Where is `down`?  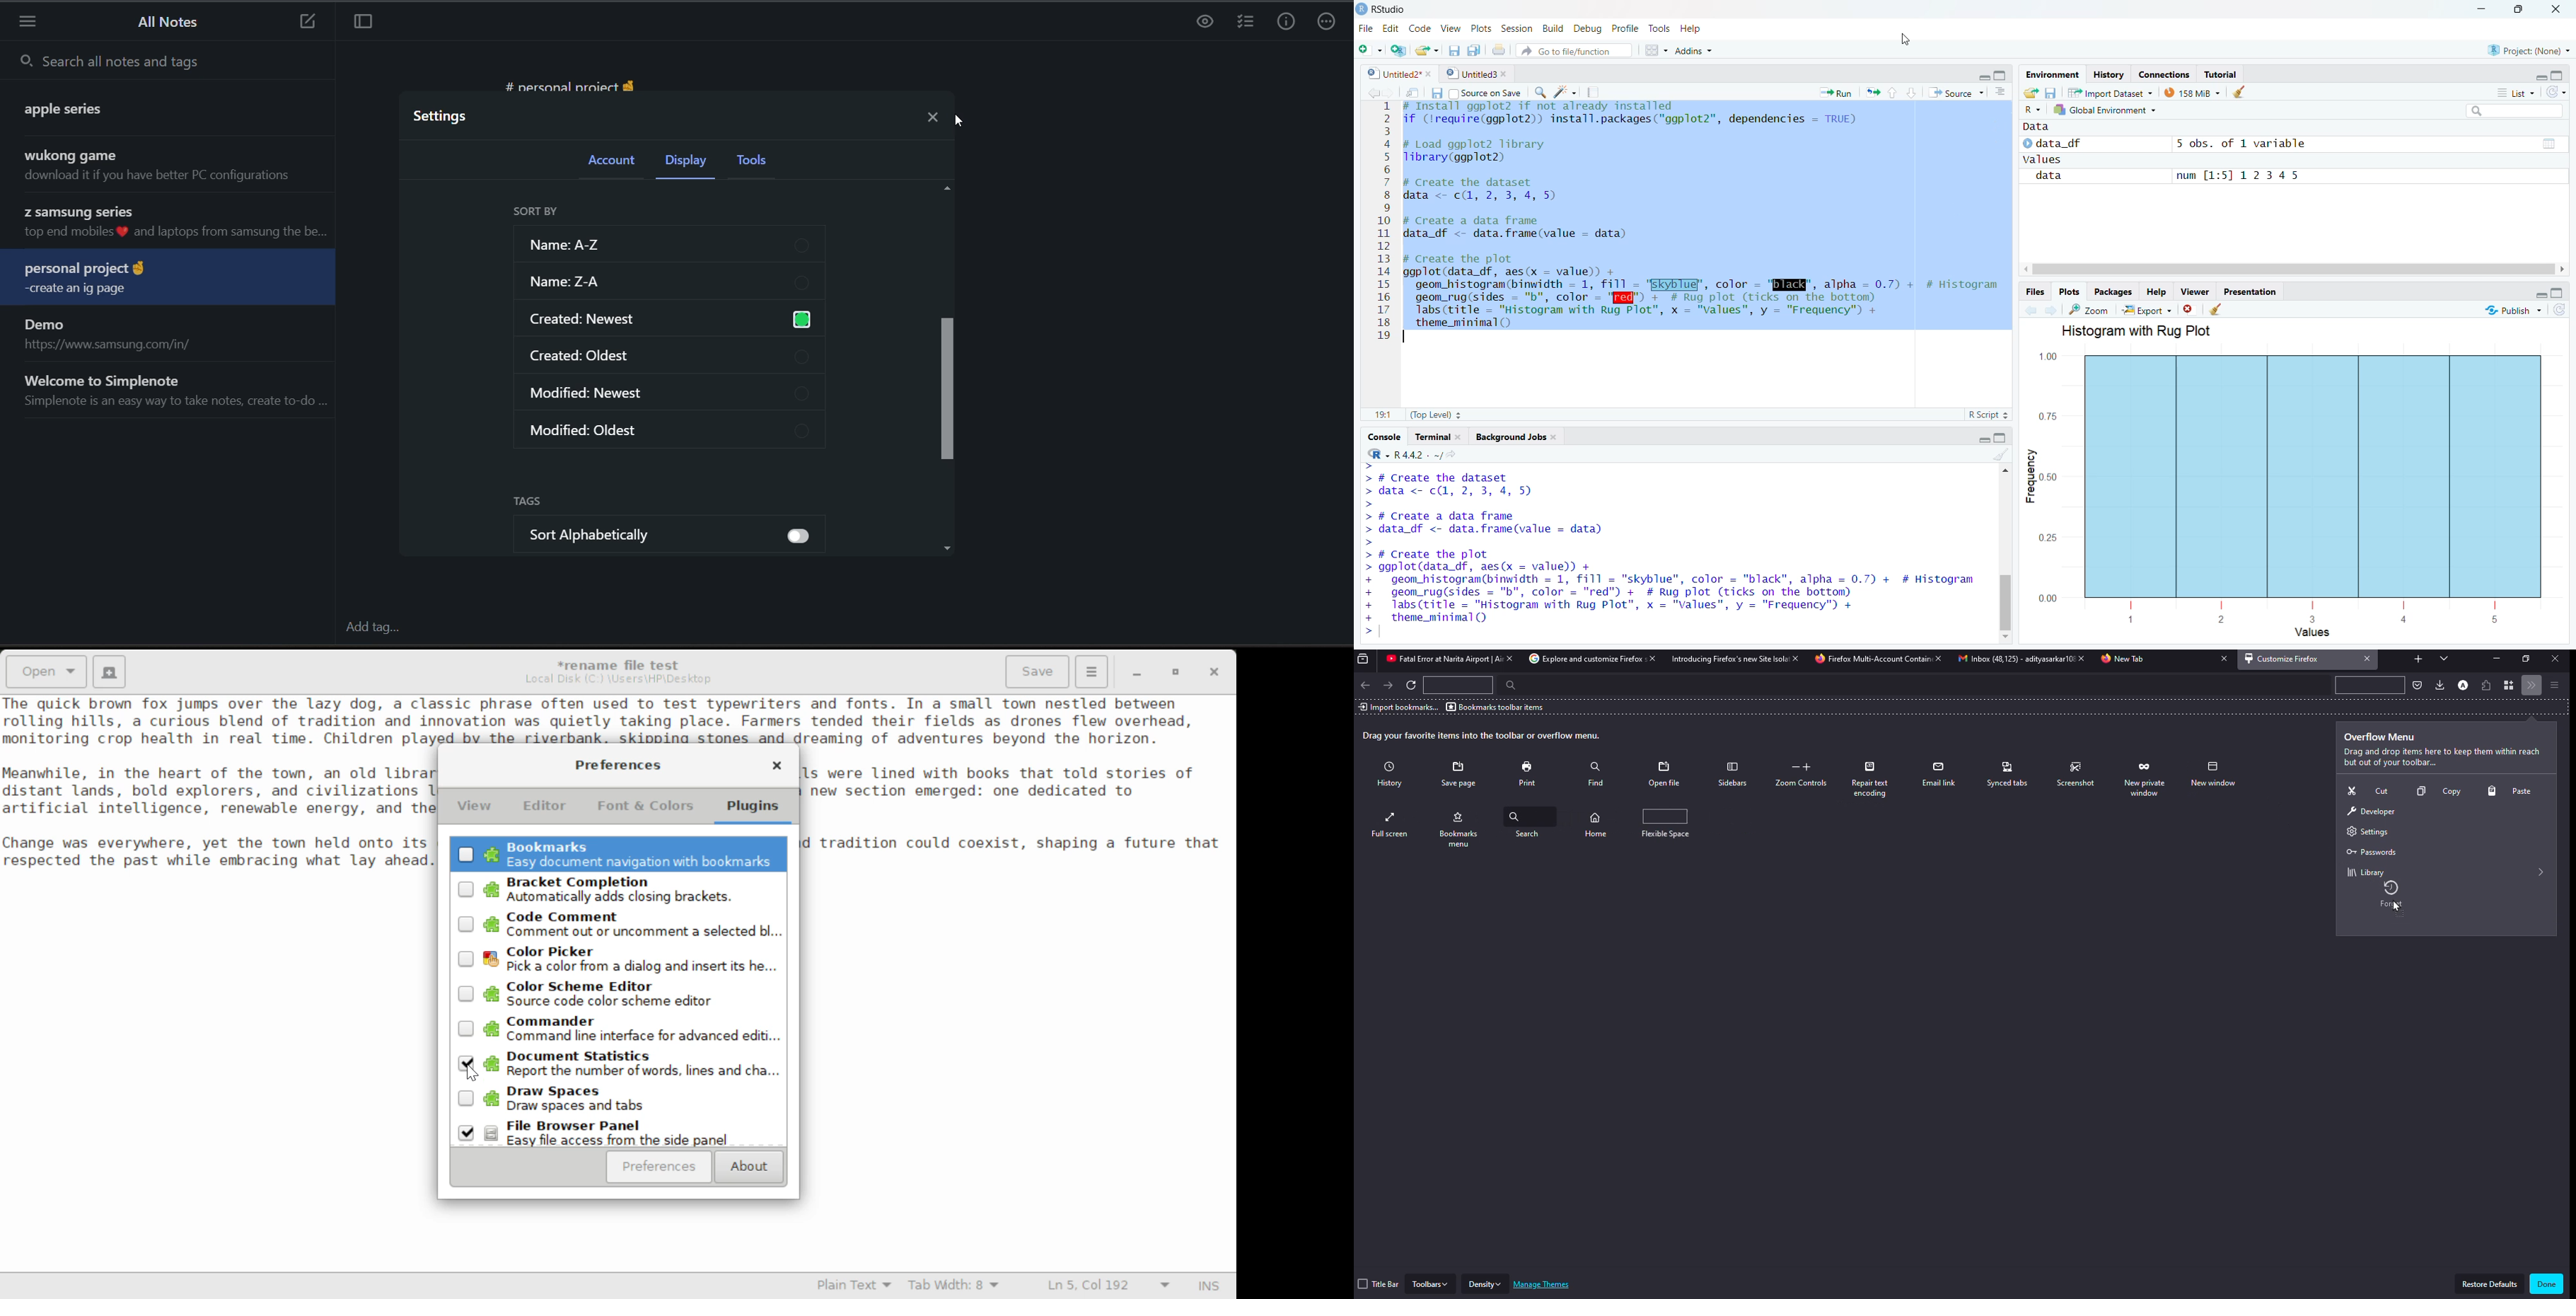 down is located at coordinates (1914, 92).